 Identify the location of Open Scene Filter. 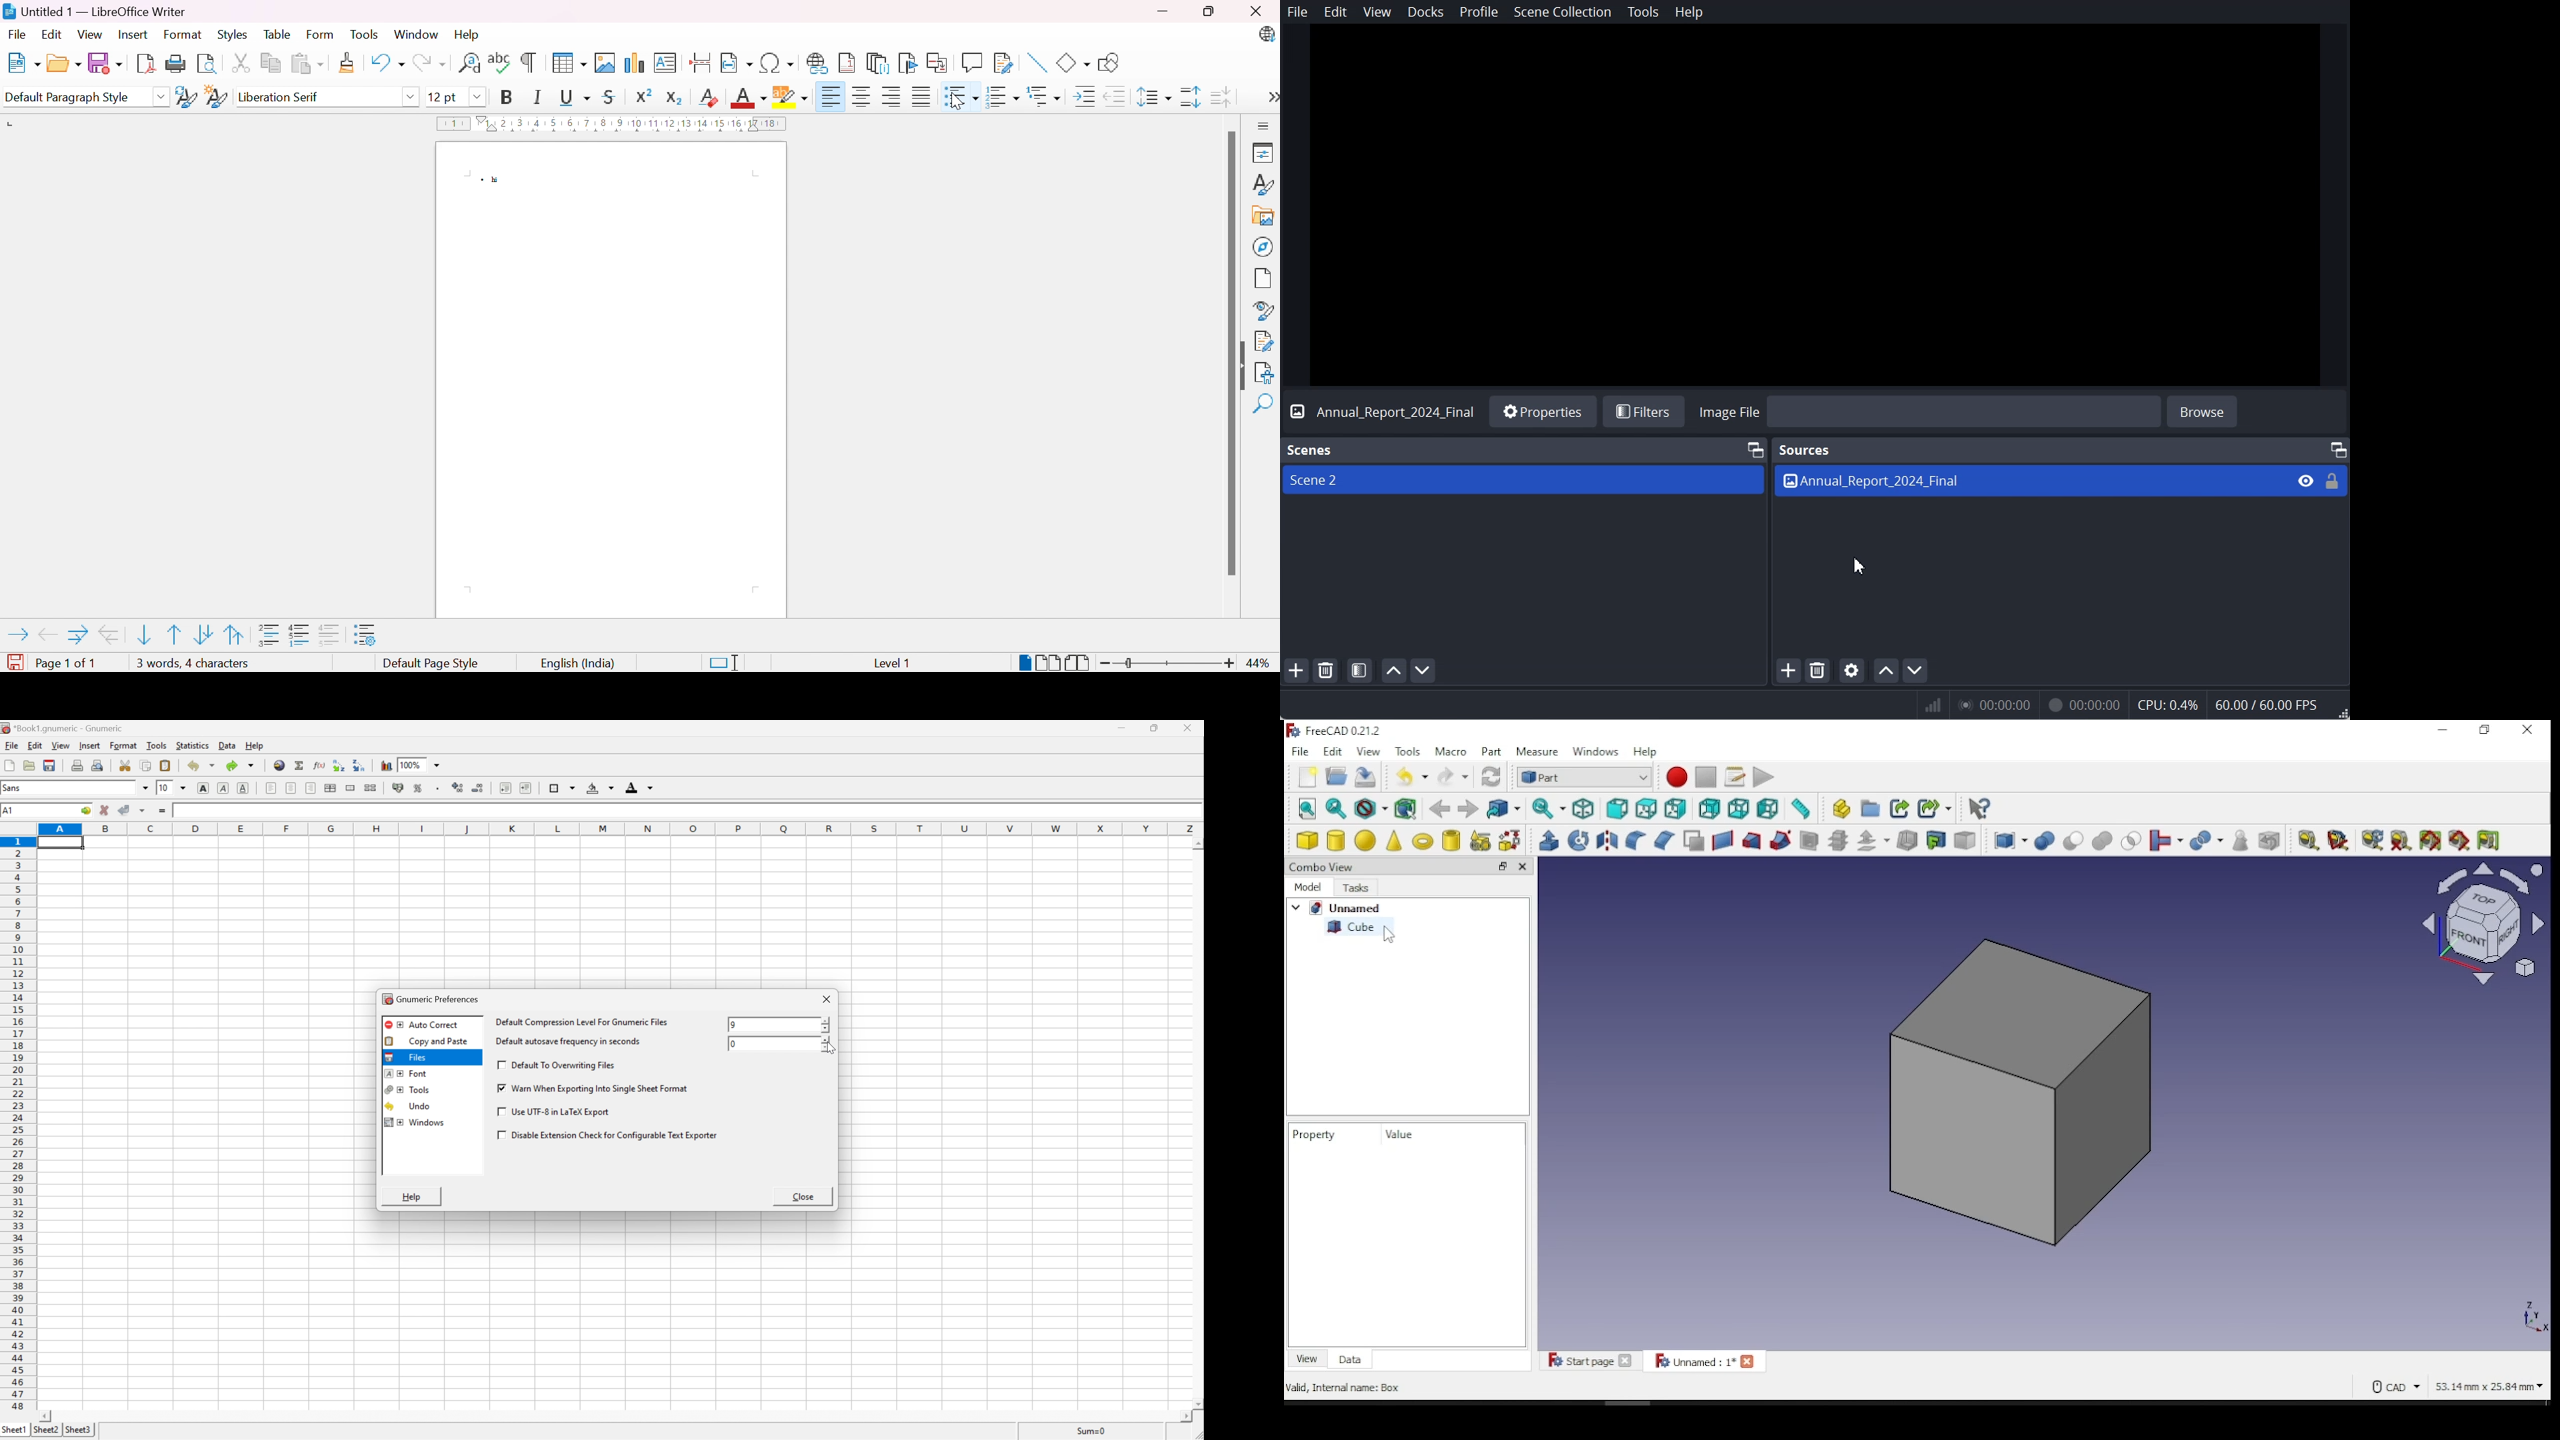
(1360, 670).